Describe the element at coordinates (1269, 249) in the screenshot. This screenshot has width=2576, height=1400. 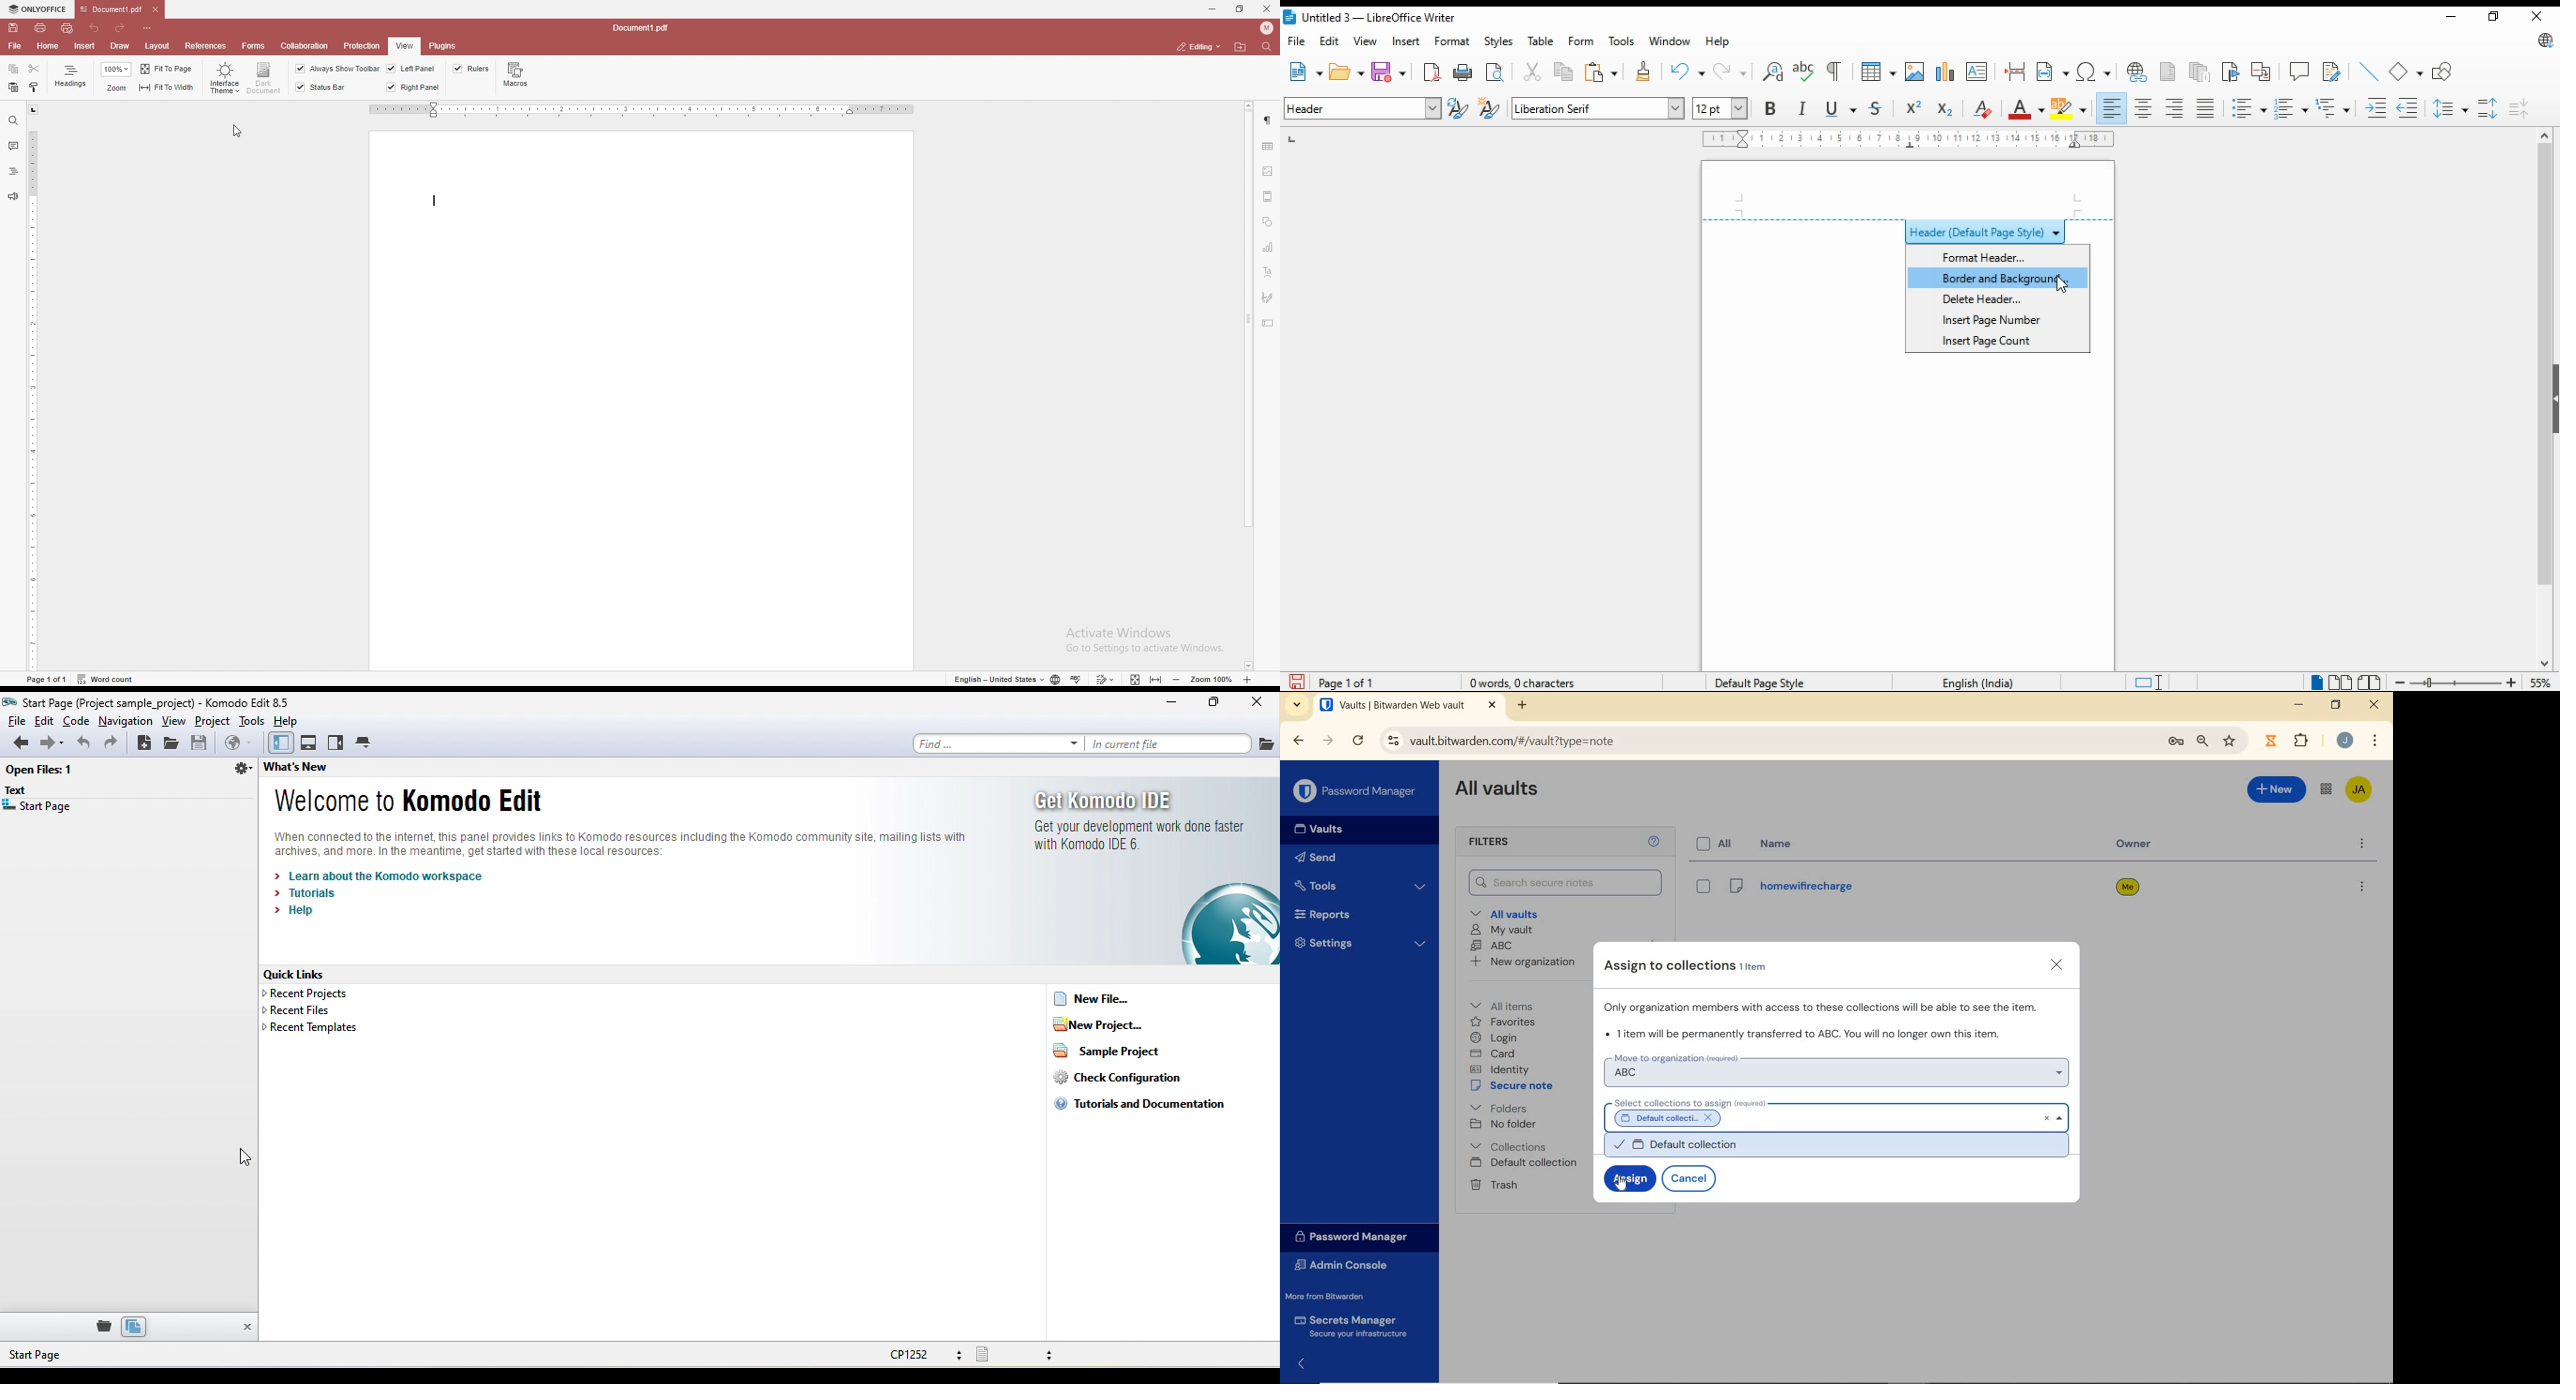
I see `chart` at that location.